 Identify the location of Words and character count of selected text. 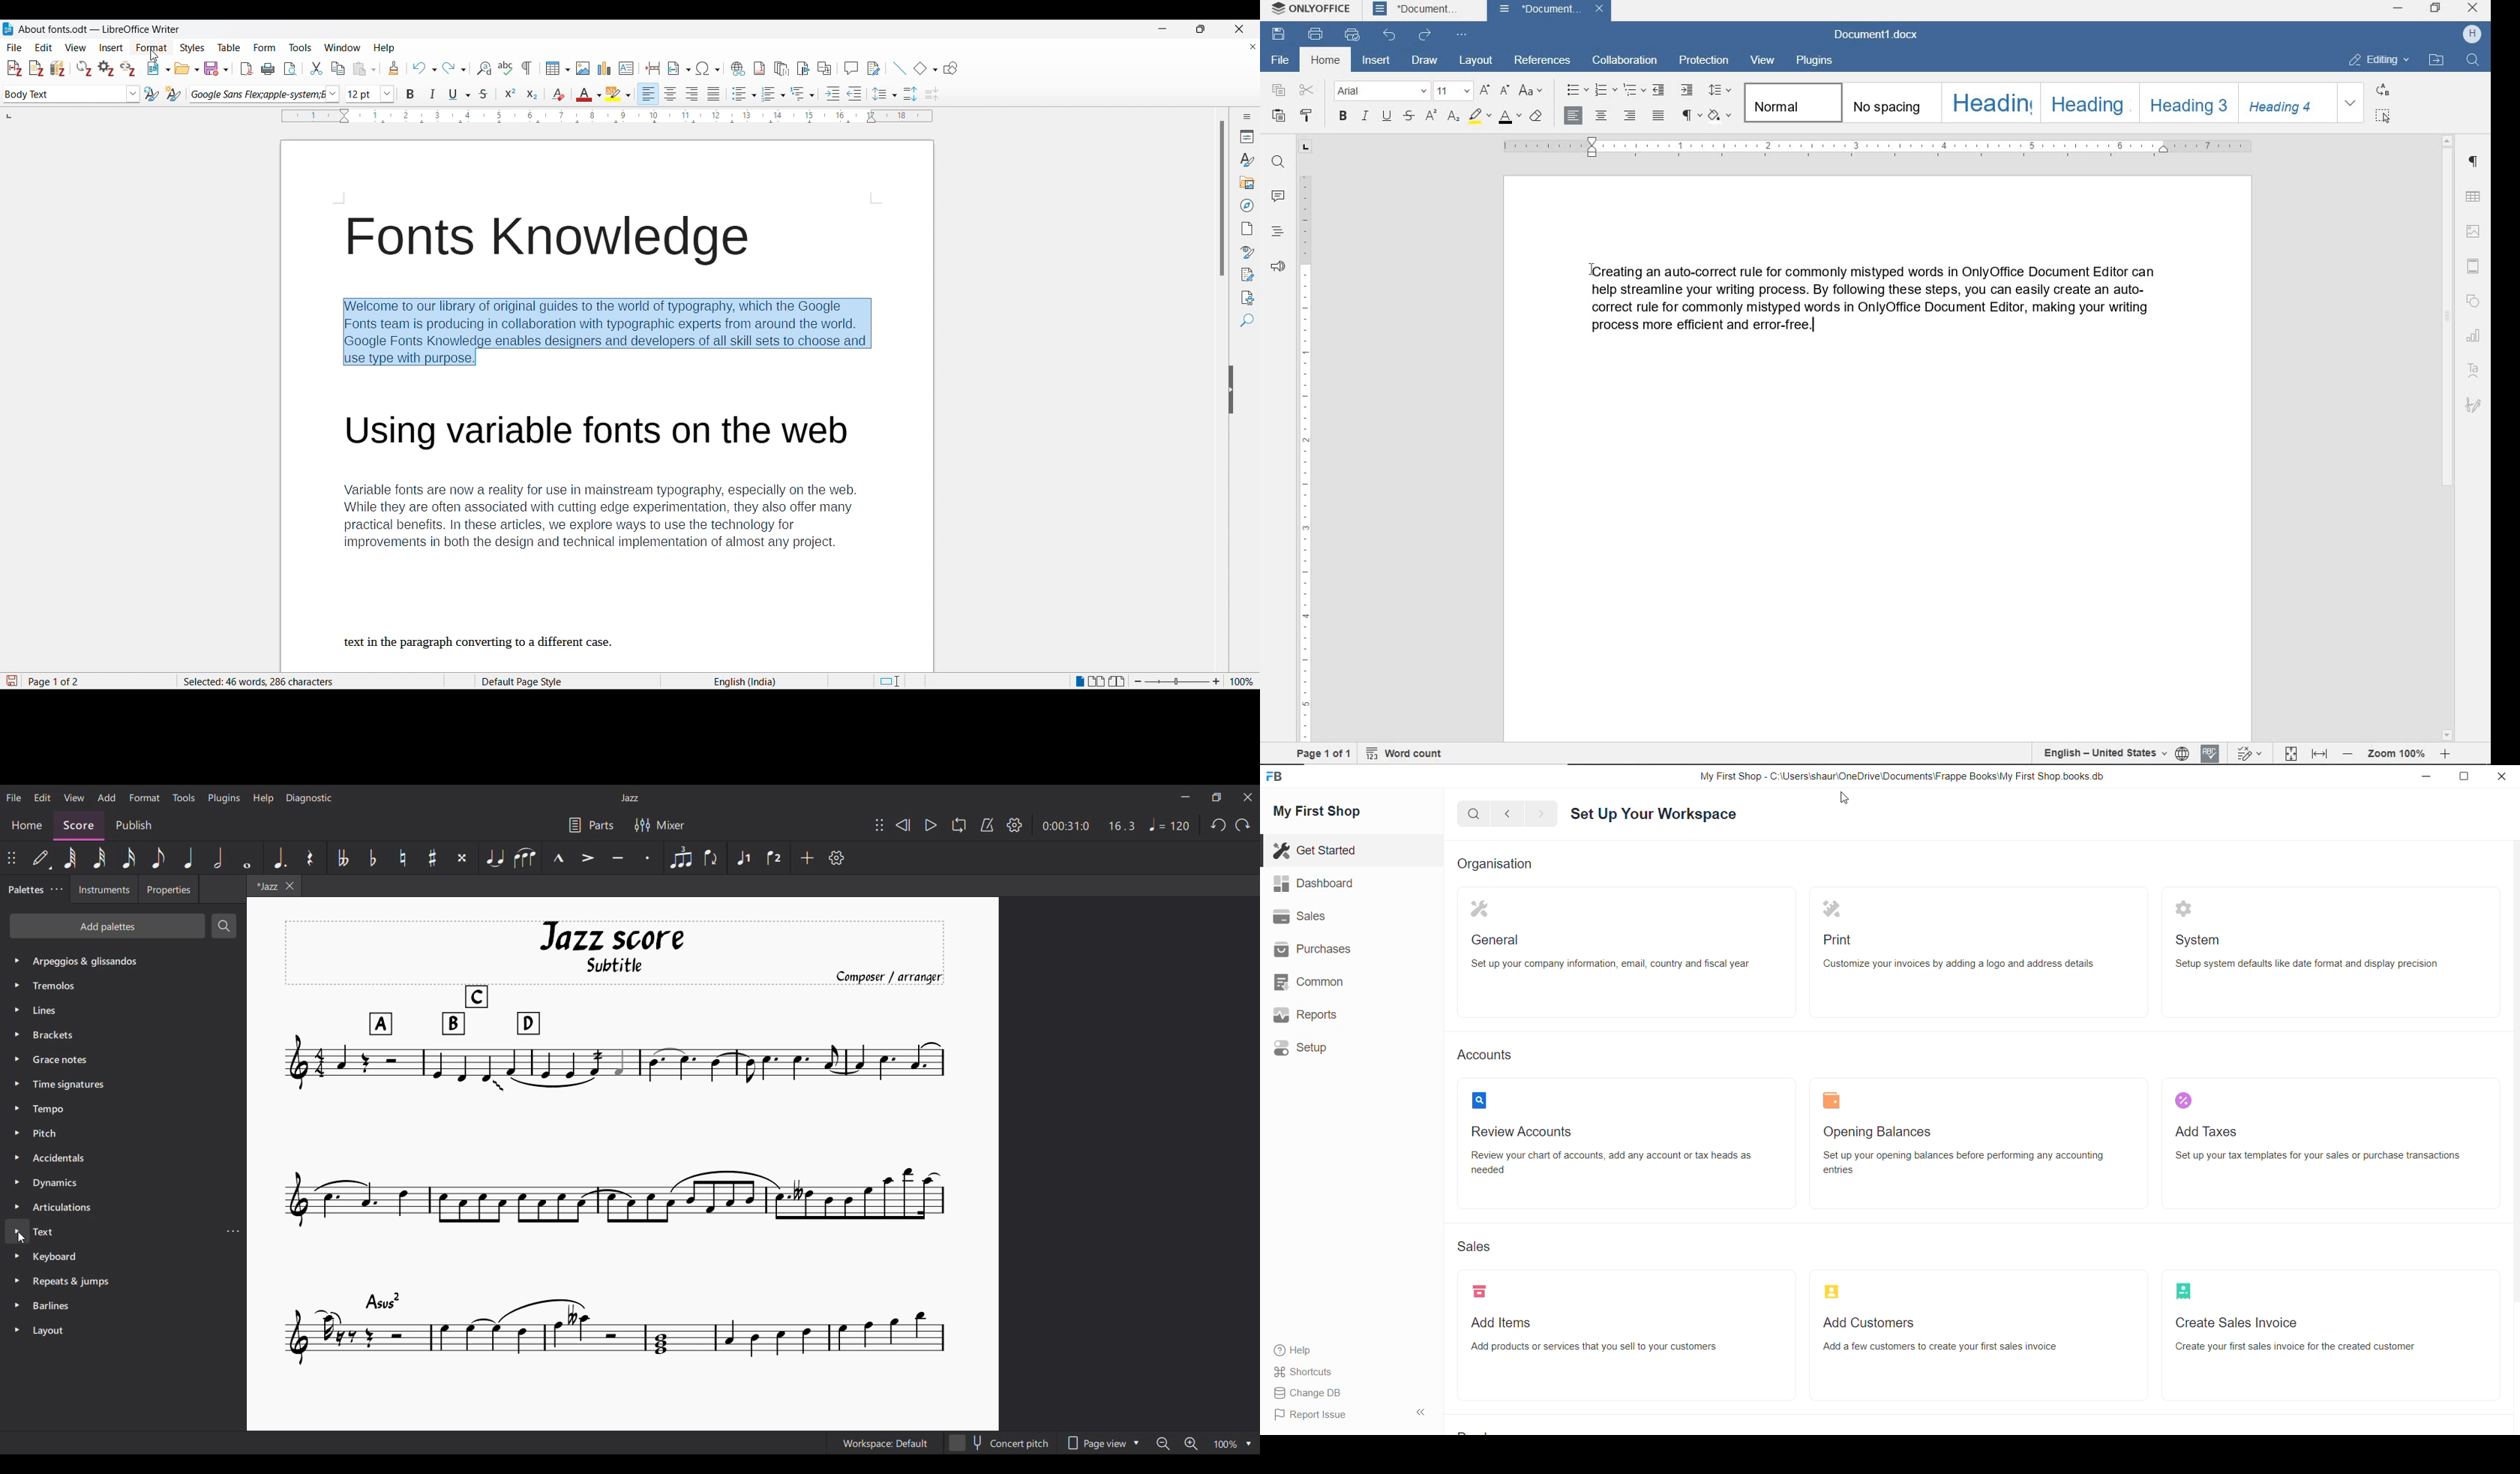
(268, 681).